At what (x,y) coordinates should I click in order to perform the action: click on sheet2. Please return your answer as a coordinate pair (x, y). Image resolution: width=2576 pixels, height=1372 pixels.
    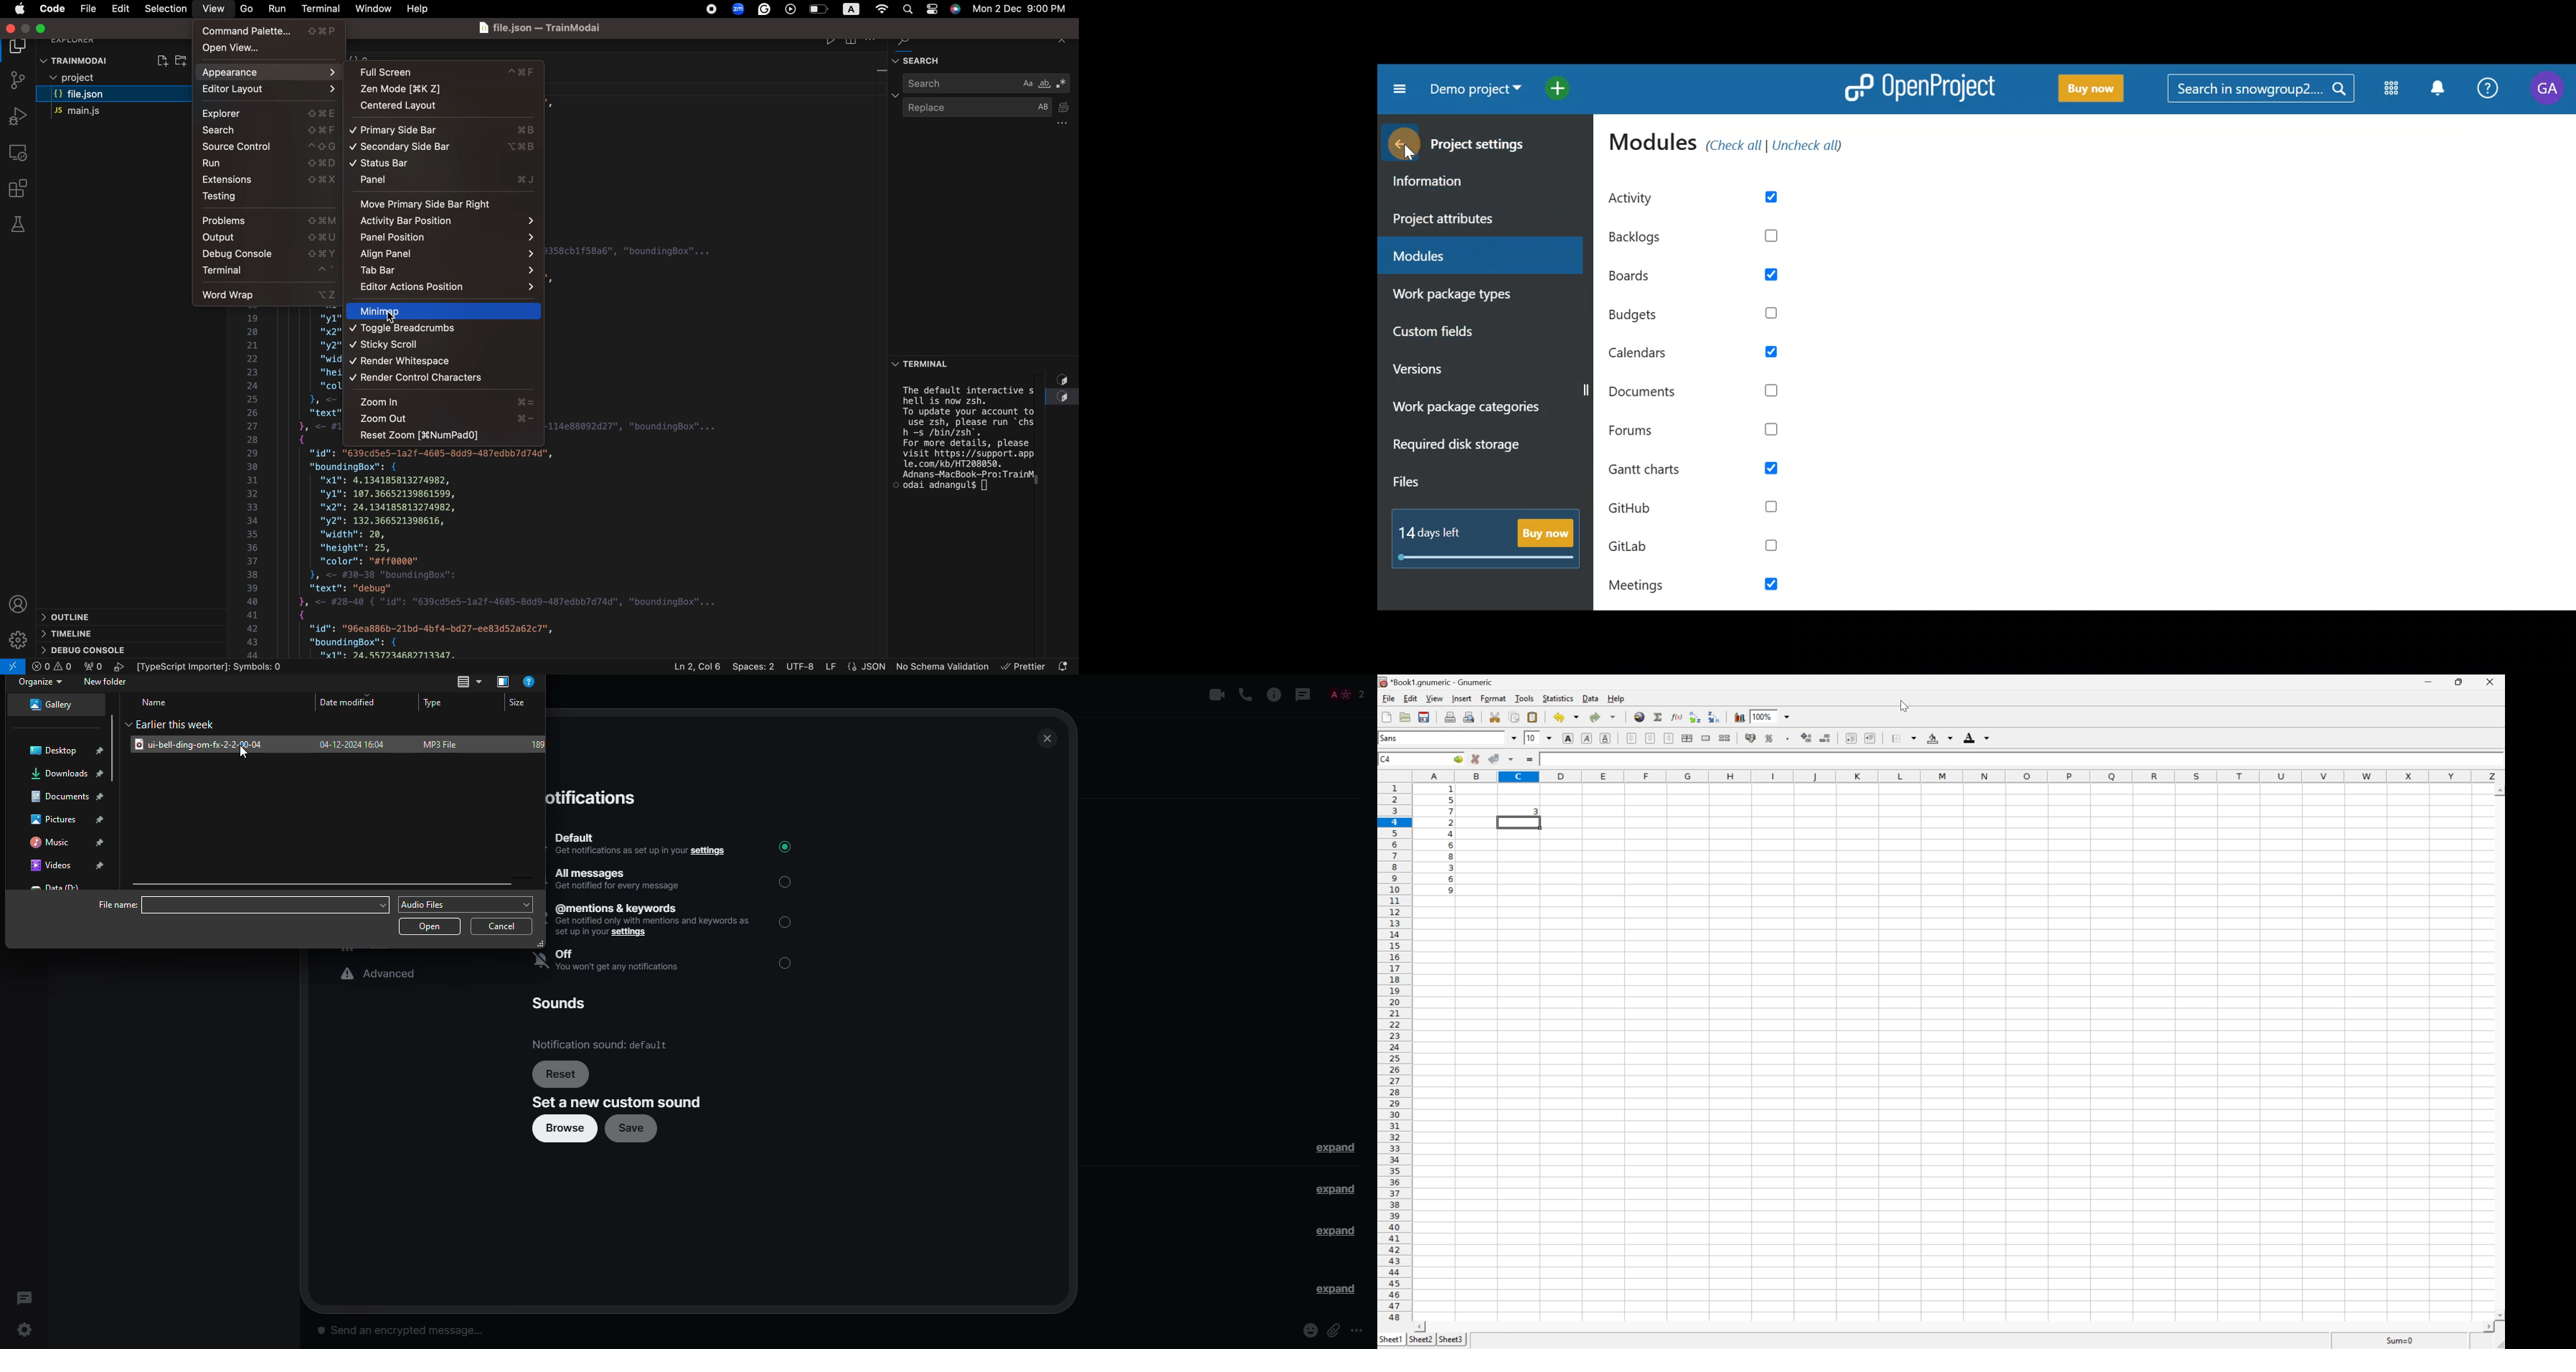
    Looking at the image, I should click on (1420, 1339).